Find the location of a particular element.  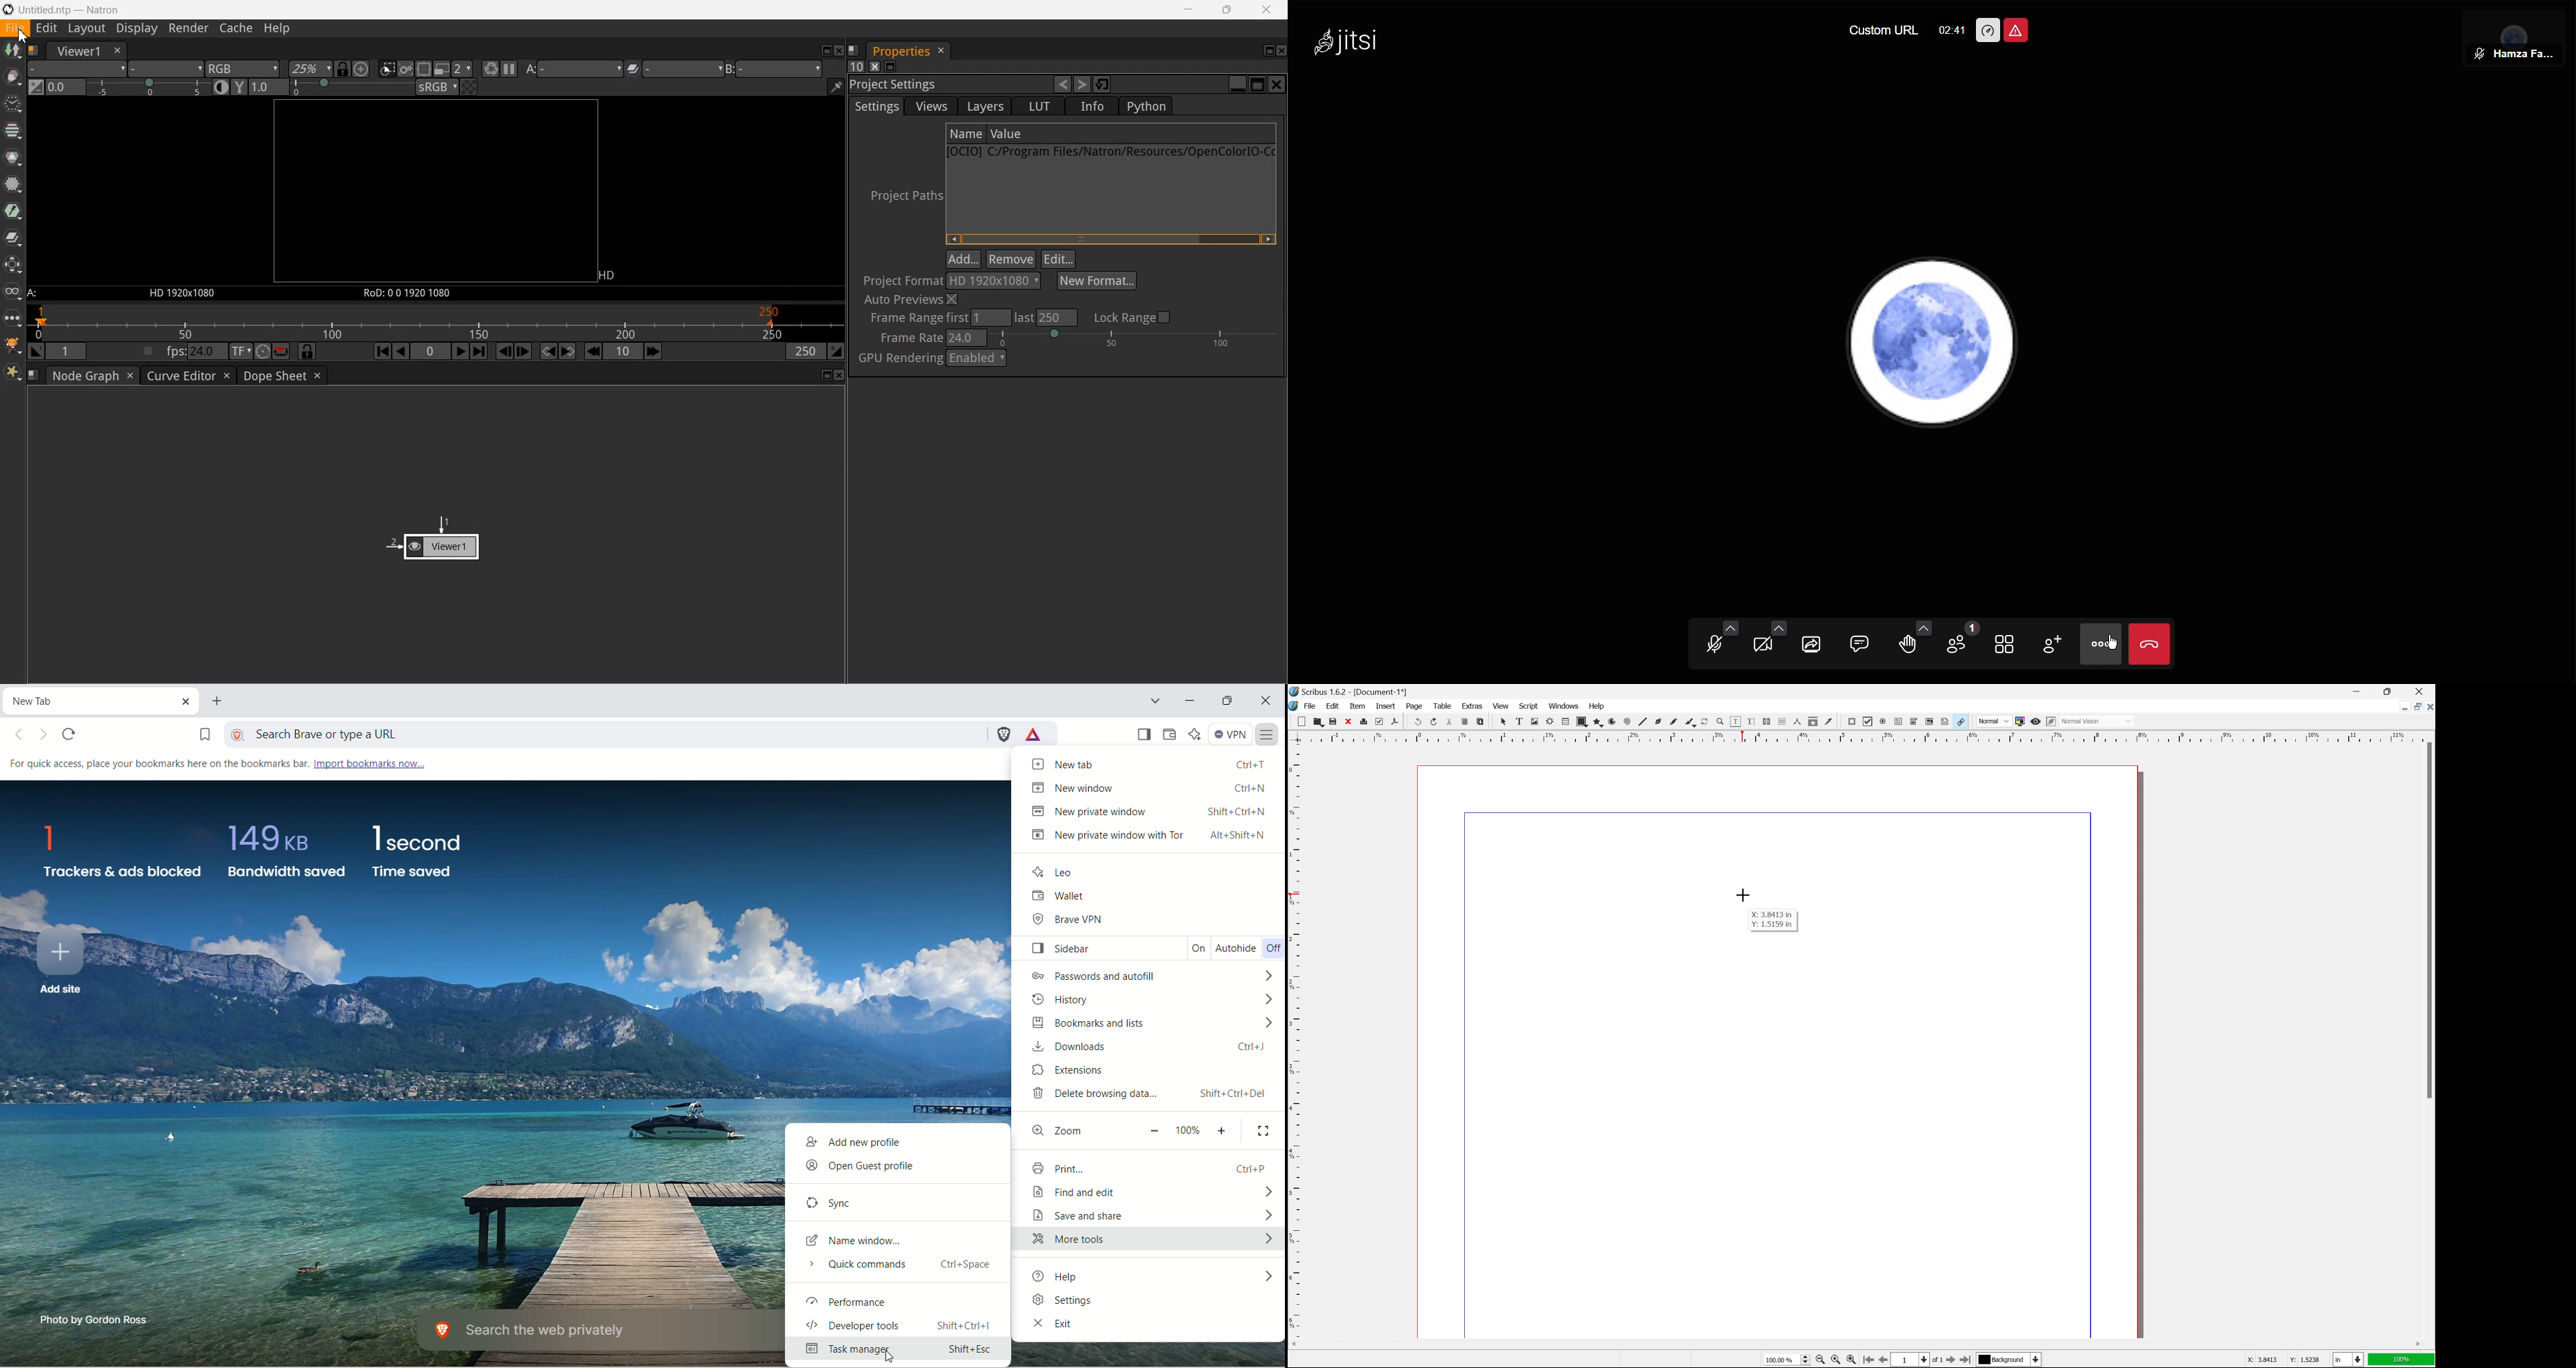

undo is located at coordinates (1416, 721).